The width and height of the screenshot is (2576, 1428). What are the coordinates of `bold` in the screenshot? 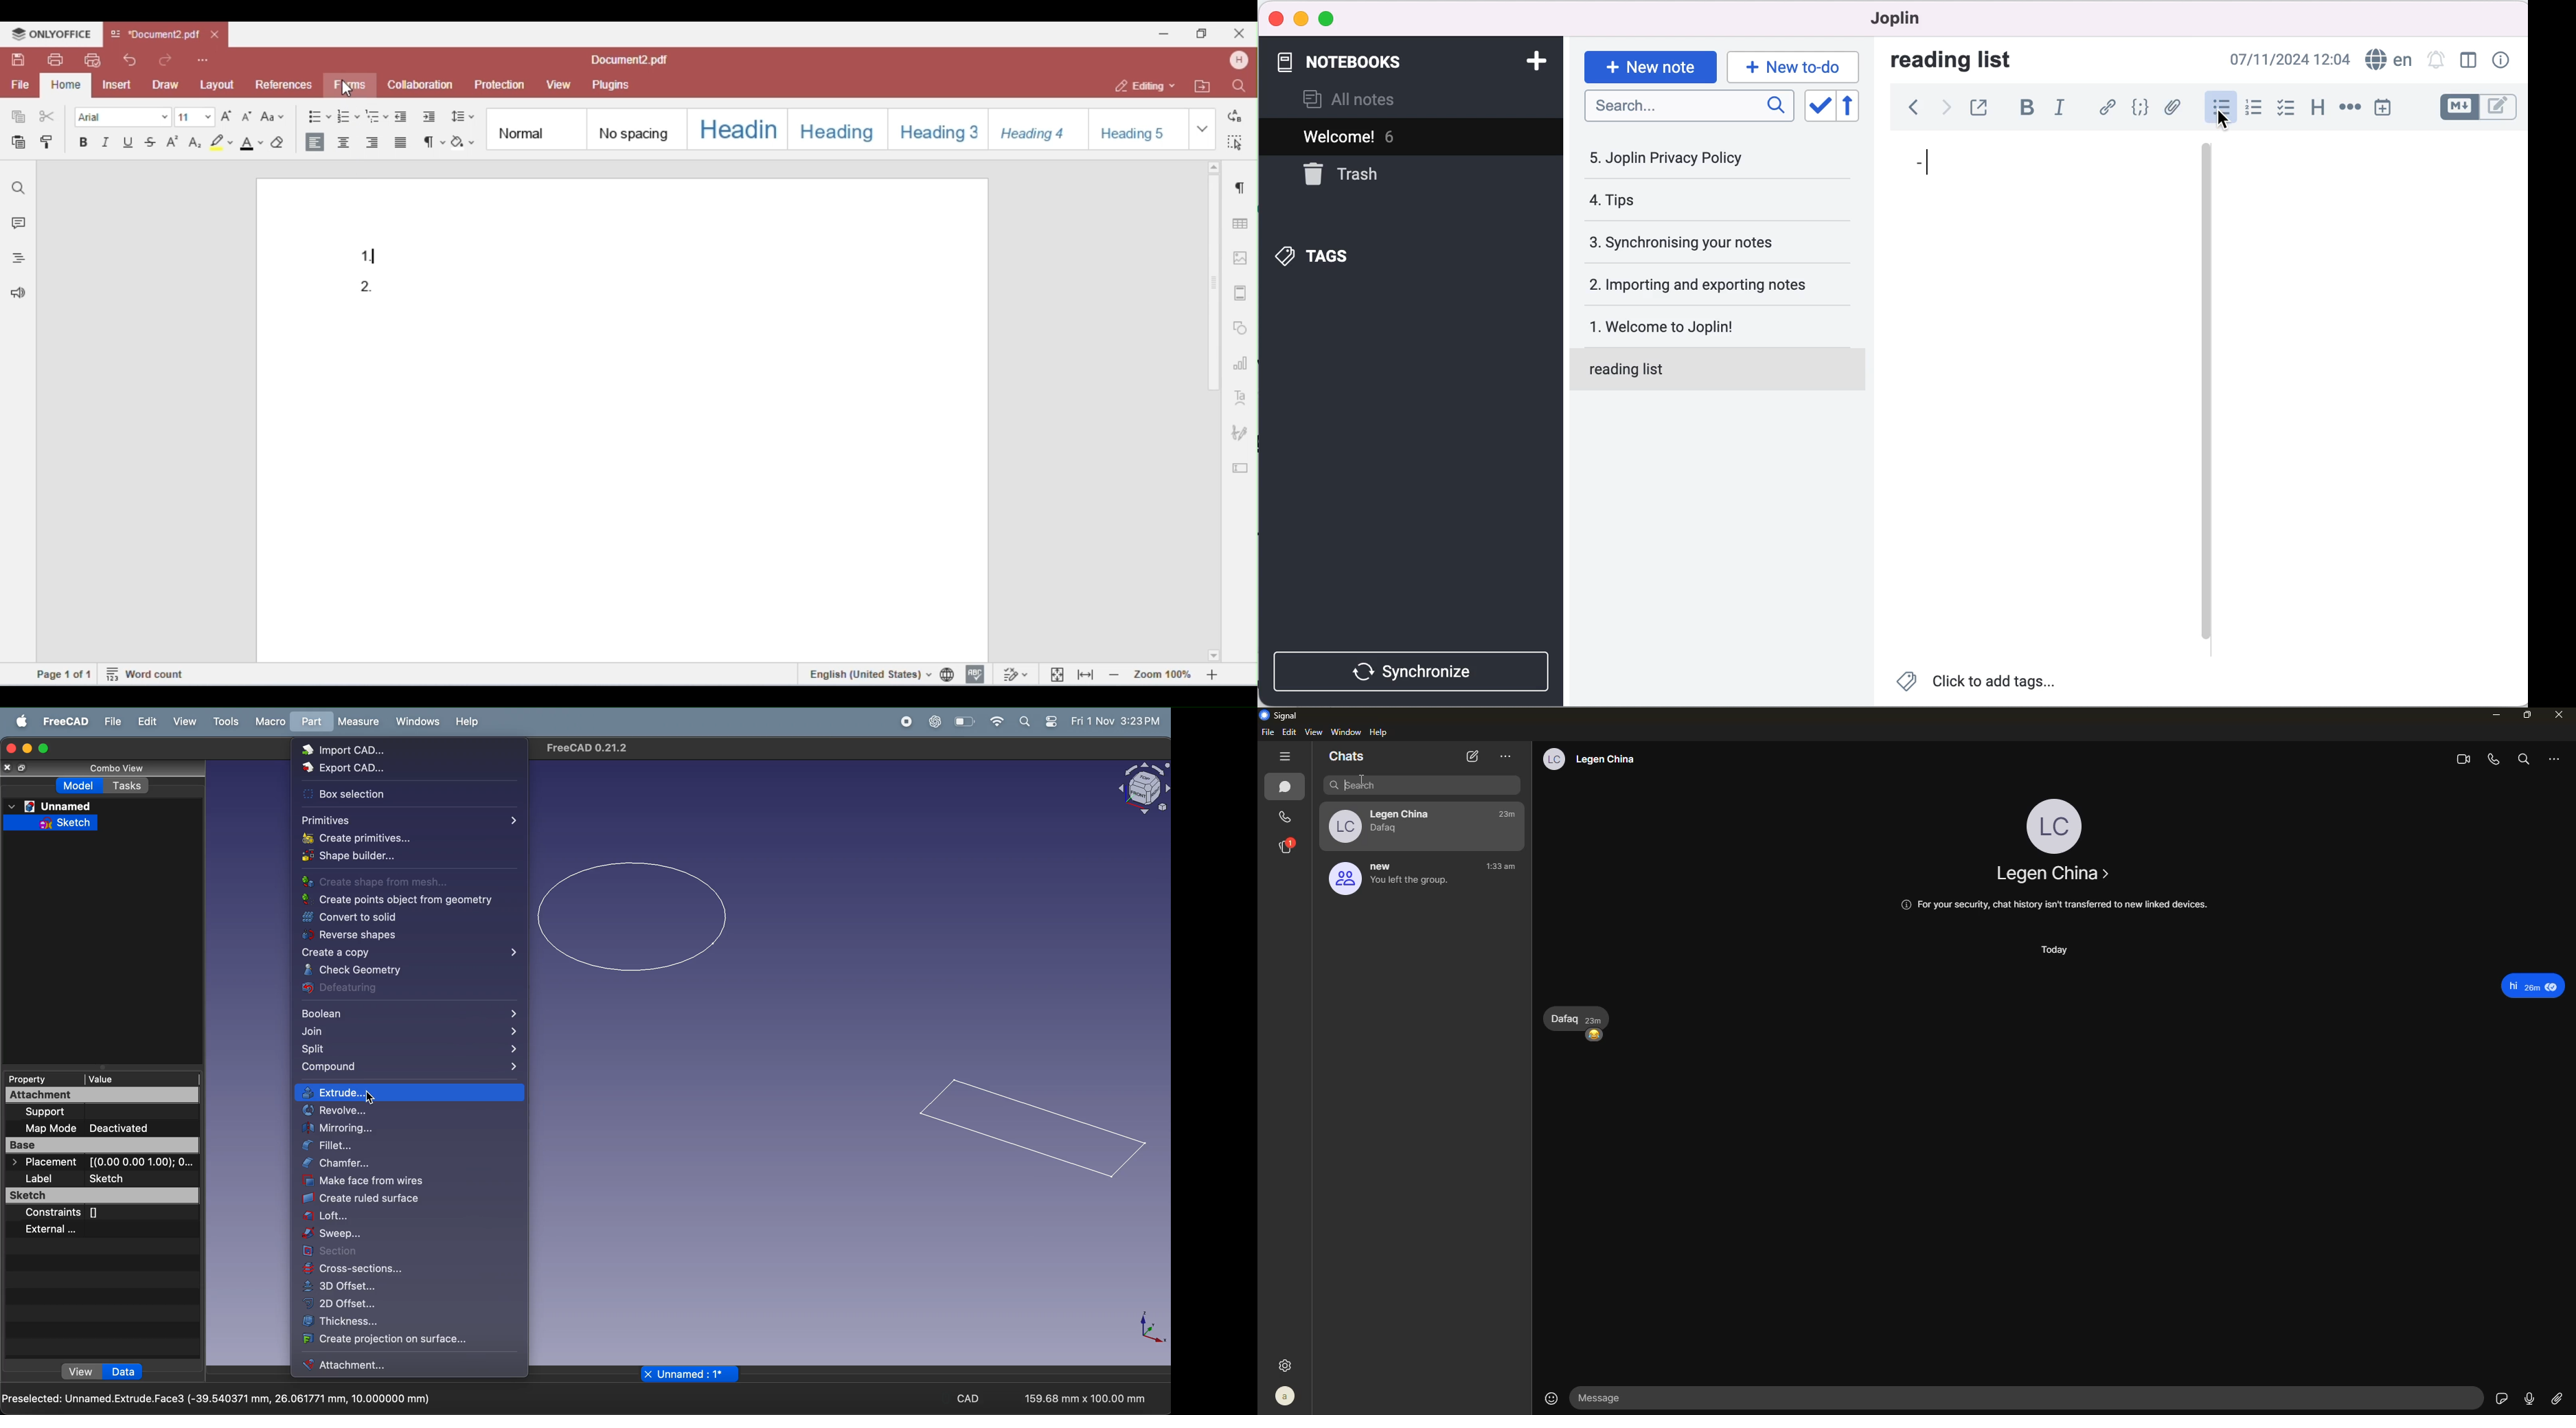 It's located at (2027, 107).